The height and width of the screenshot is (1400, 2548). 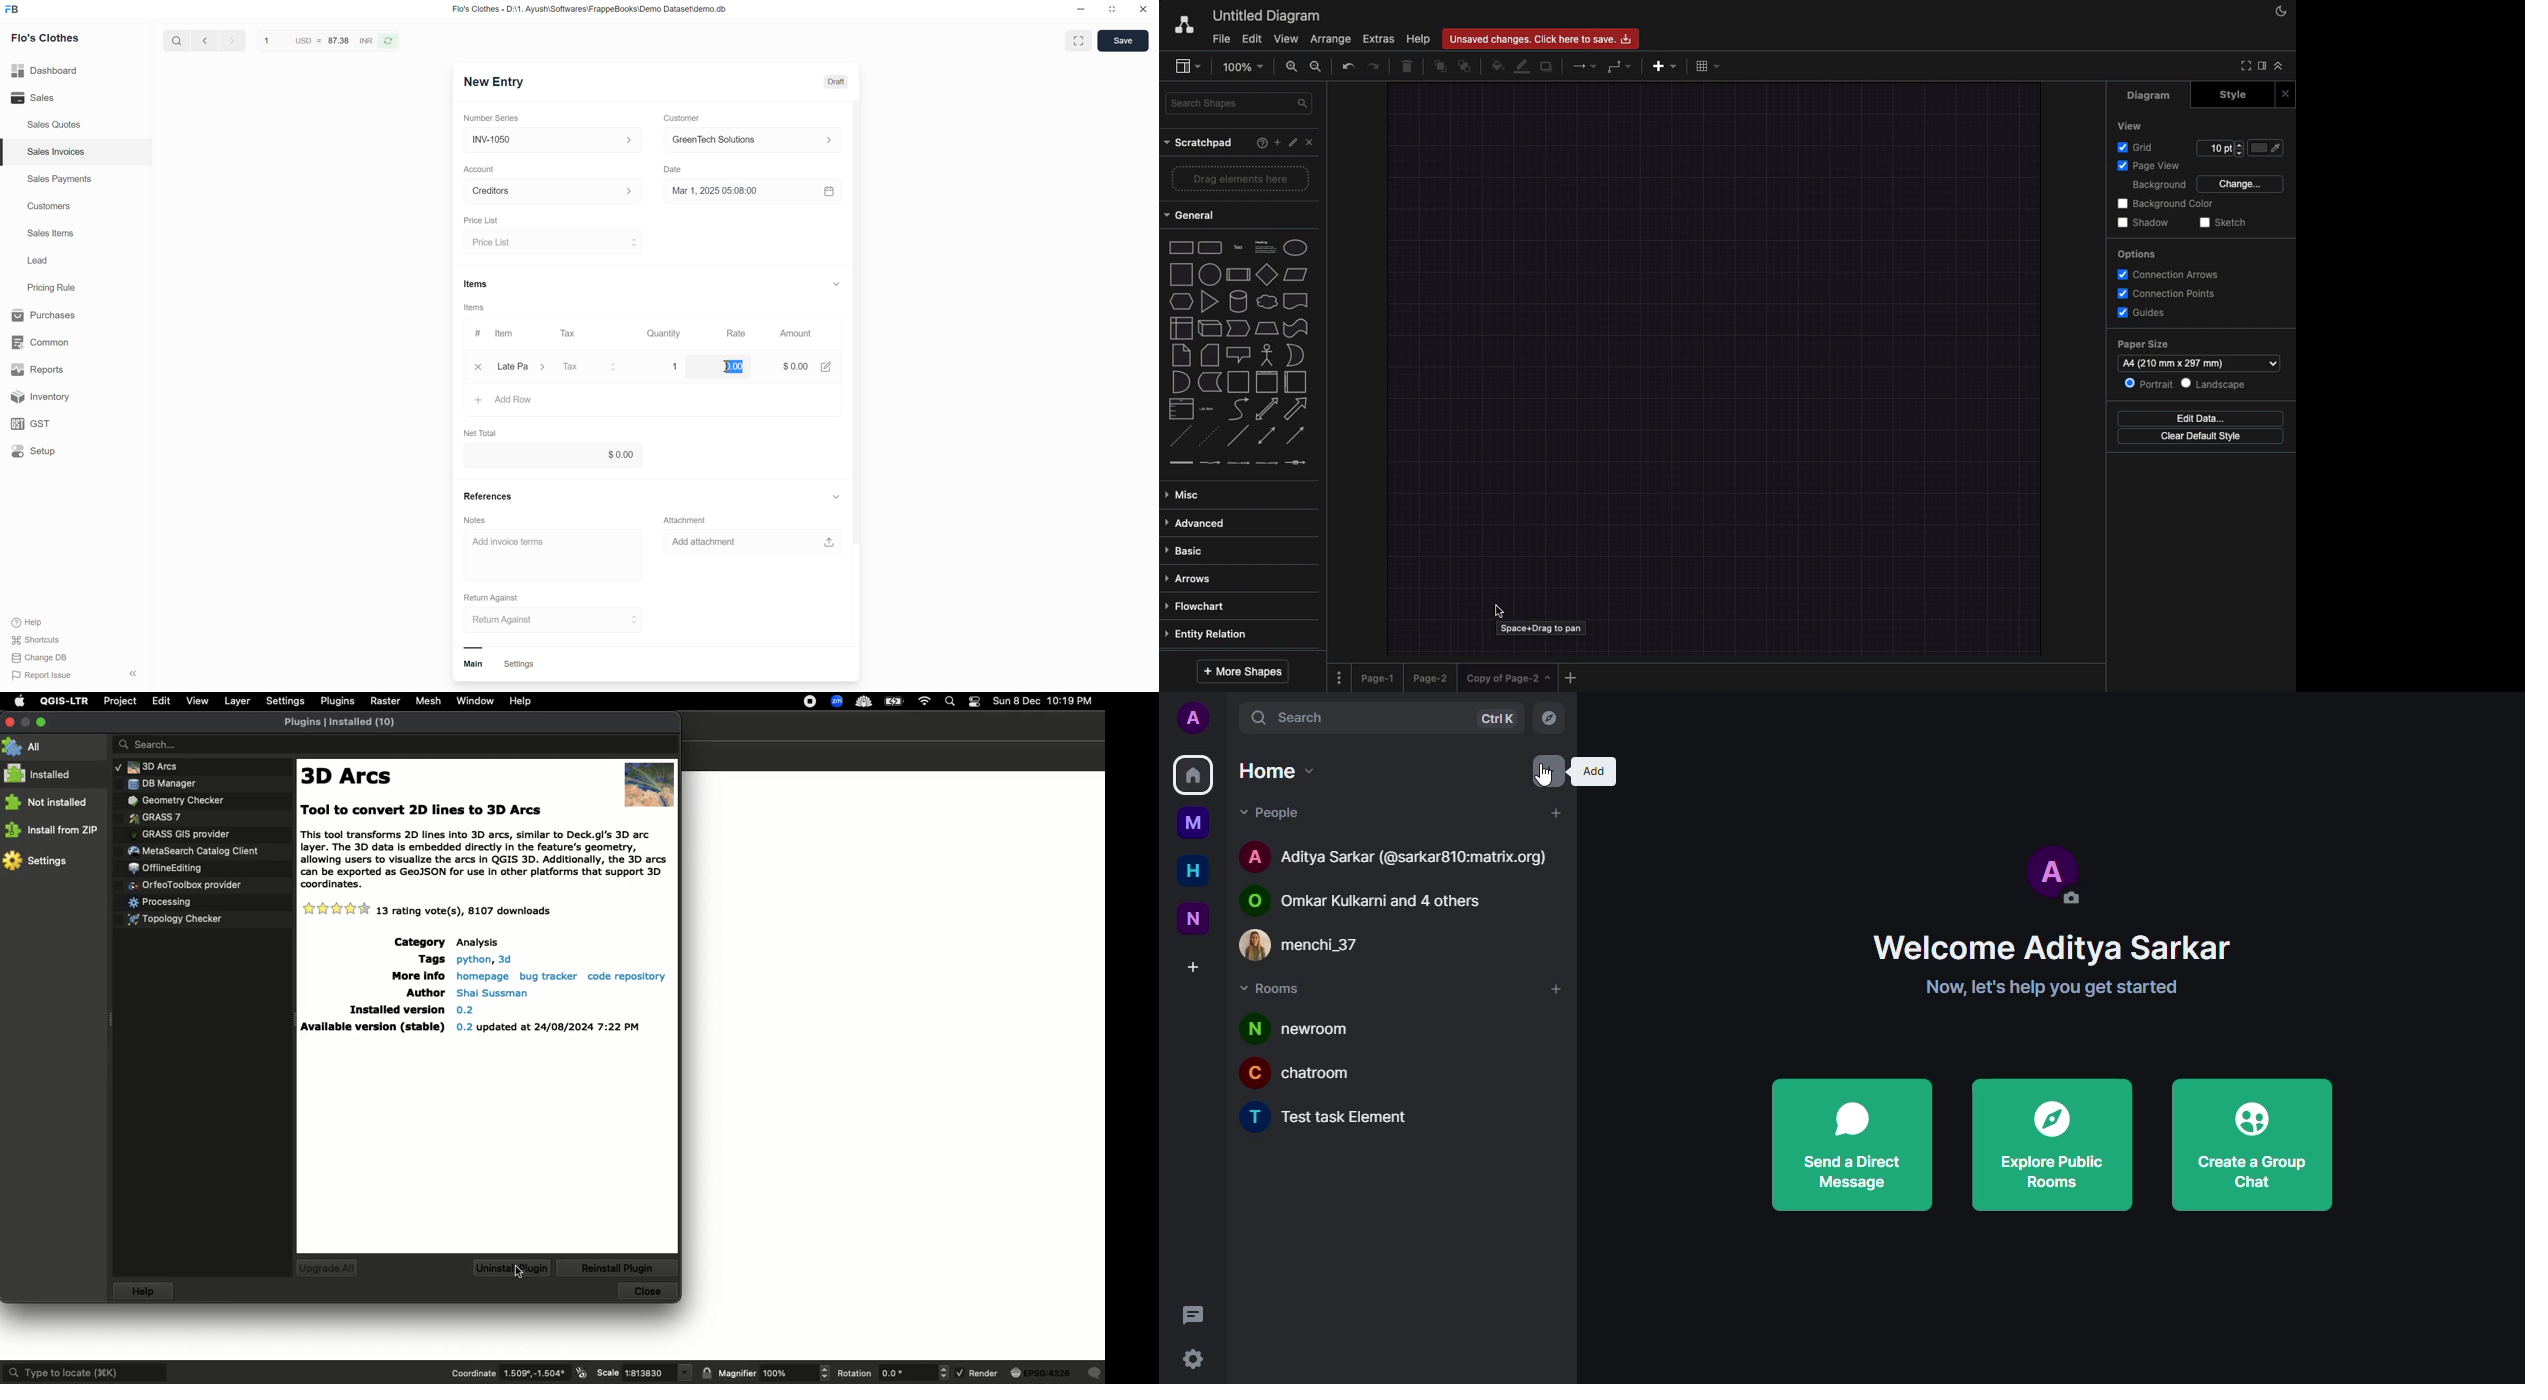 I want to click on chatroom, so click(x=1309, y=1072).